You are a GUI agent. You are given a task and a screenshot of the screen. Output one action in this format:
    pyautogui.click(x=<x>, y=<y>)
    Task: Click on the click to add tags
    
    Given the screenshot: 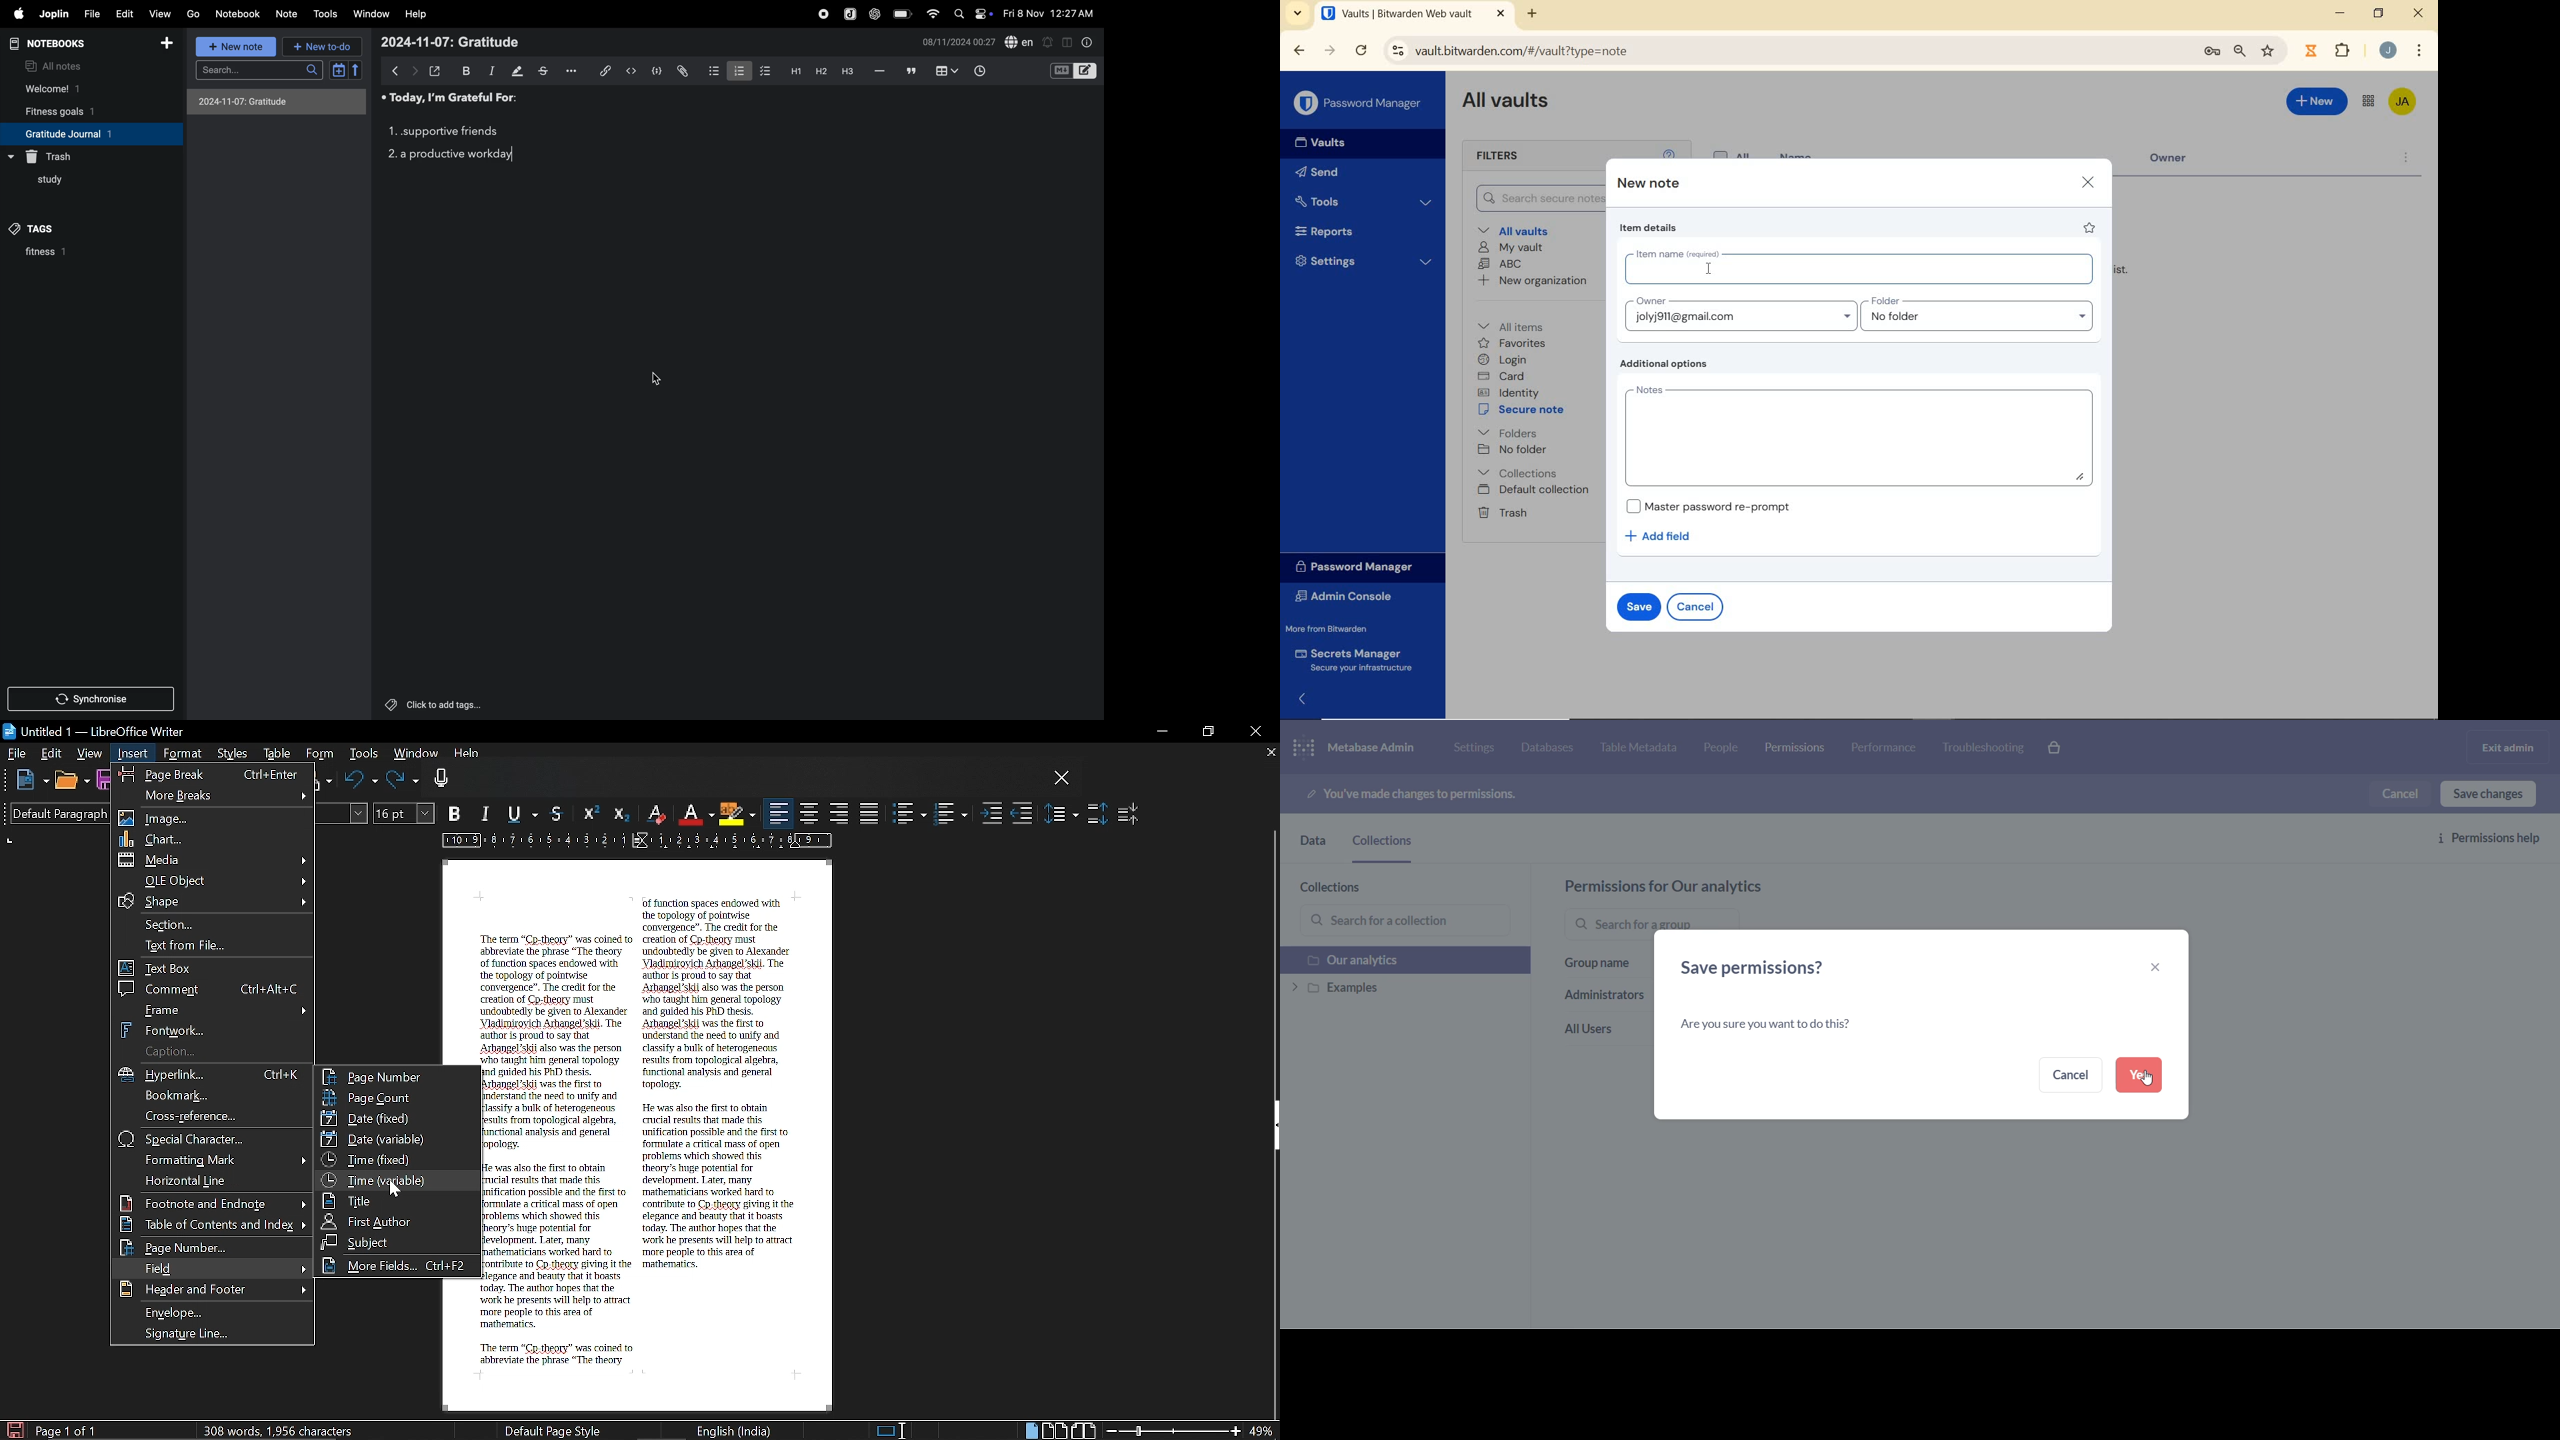 What is the action you would take?
    pyautogui.click(x=429, y=703)
    